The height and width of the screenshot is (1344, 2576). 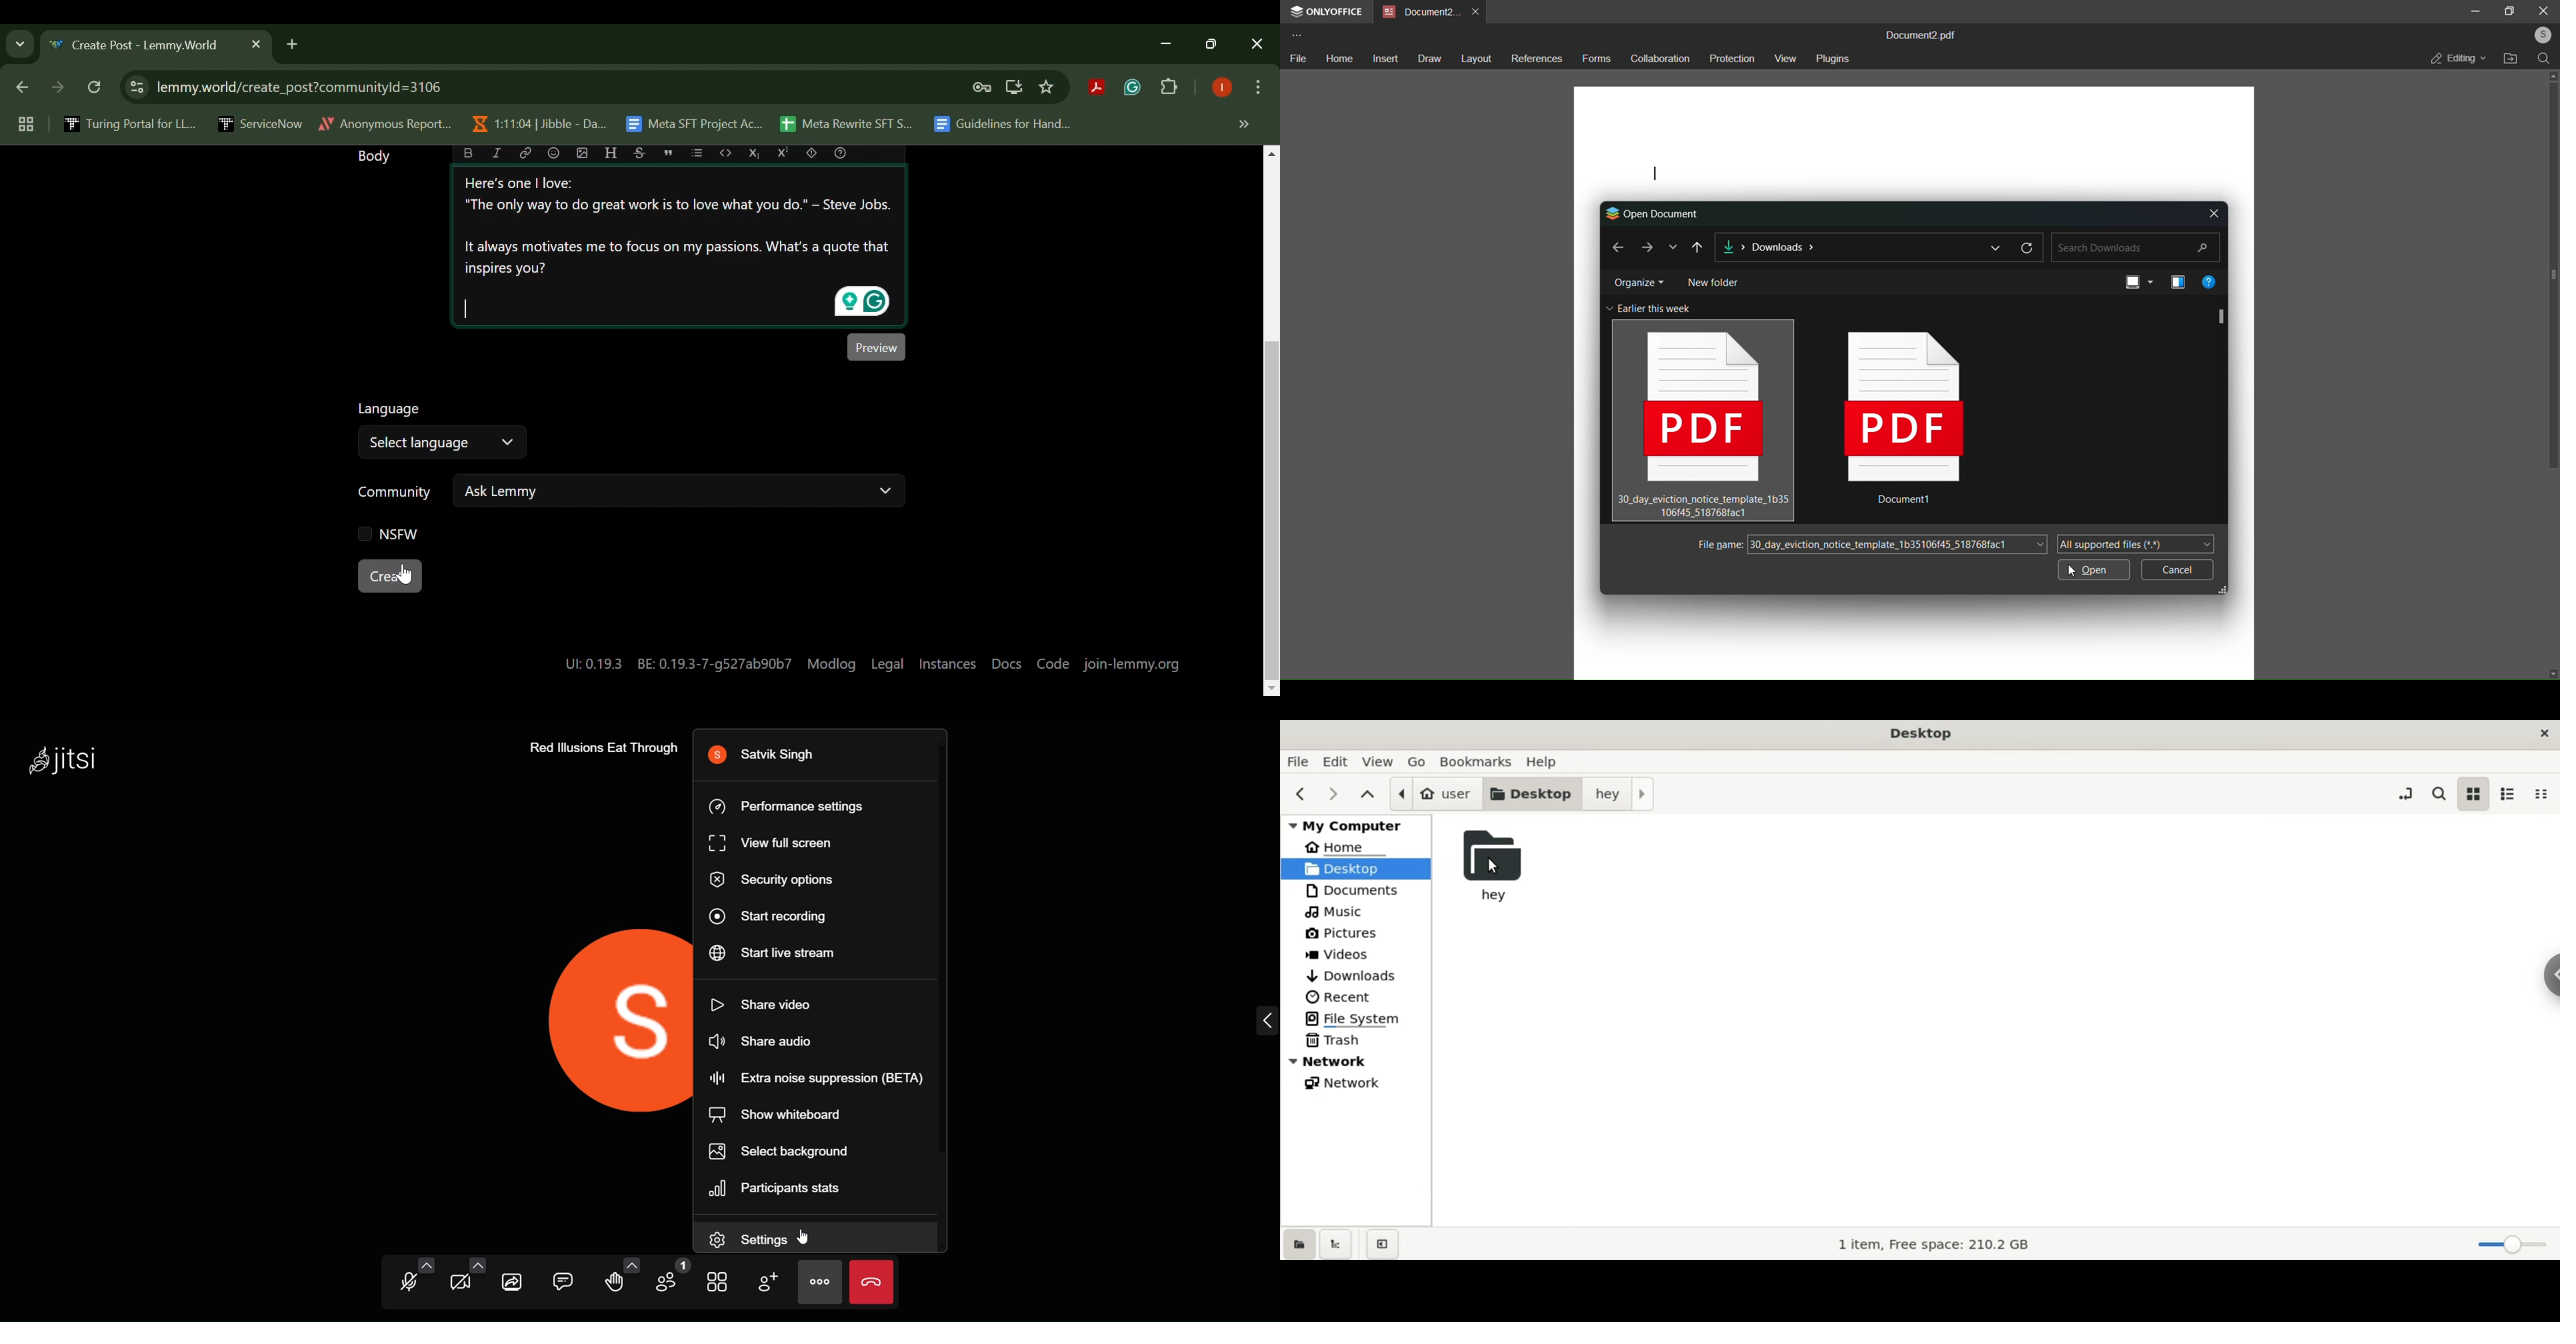 I want to click on invite people, so click(x=767, y=1282).